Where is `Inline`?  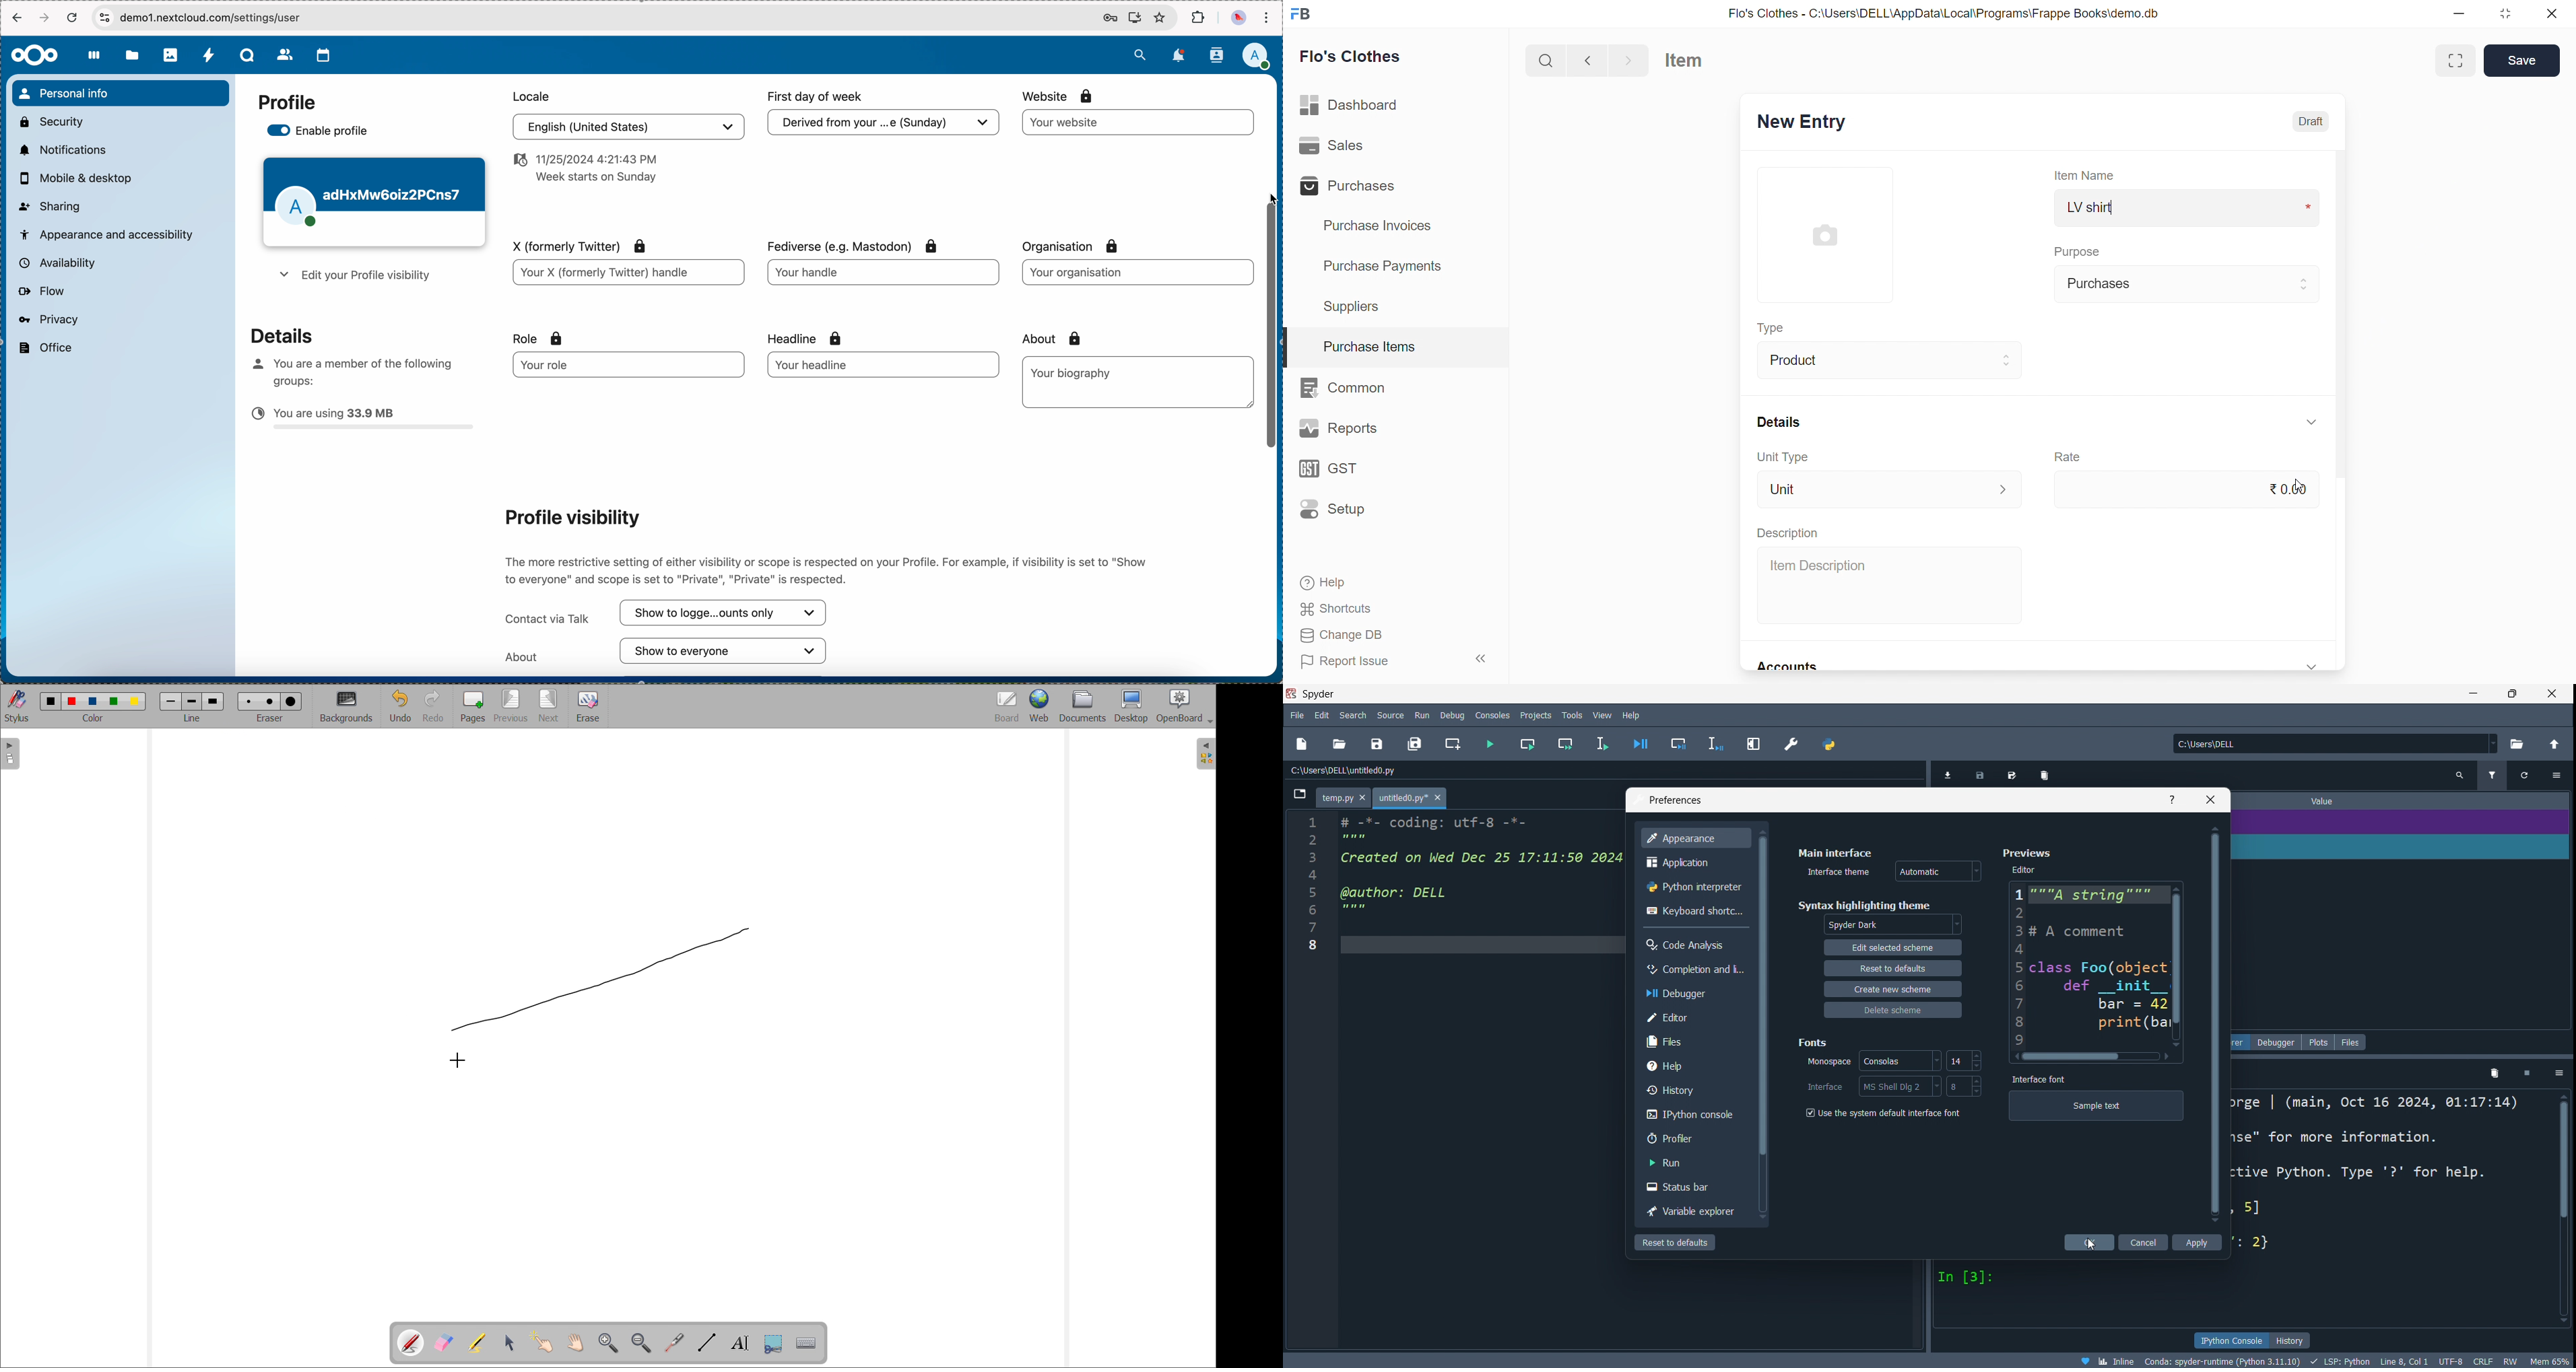 Inline is located at coordinates (2112, 1360).